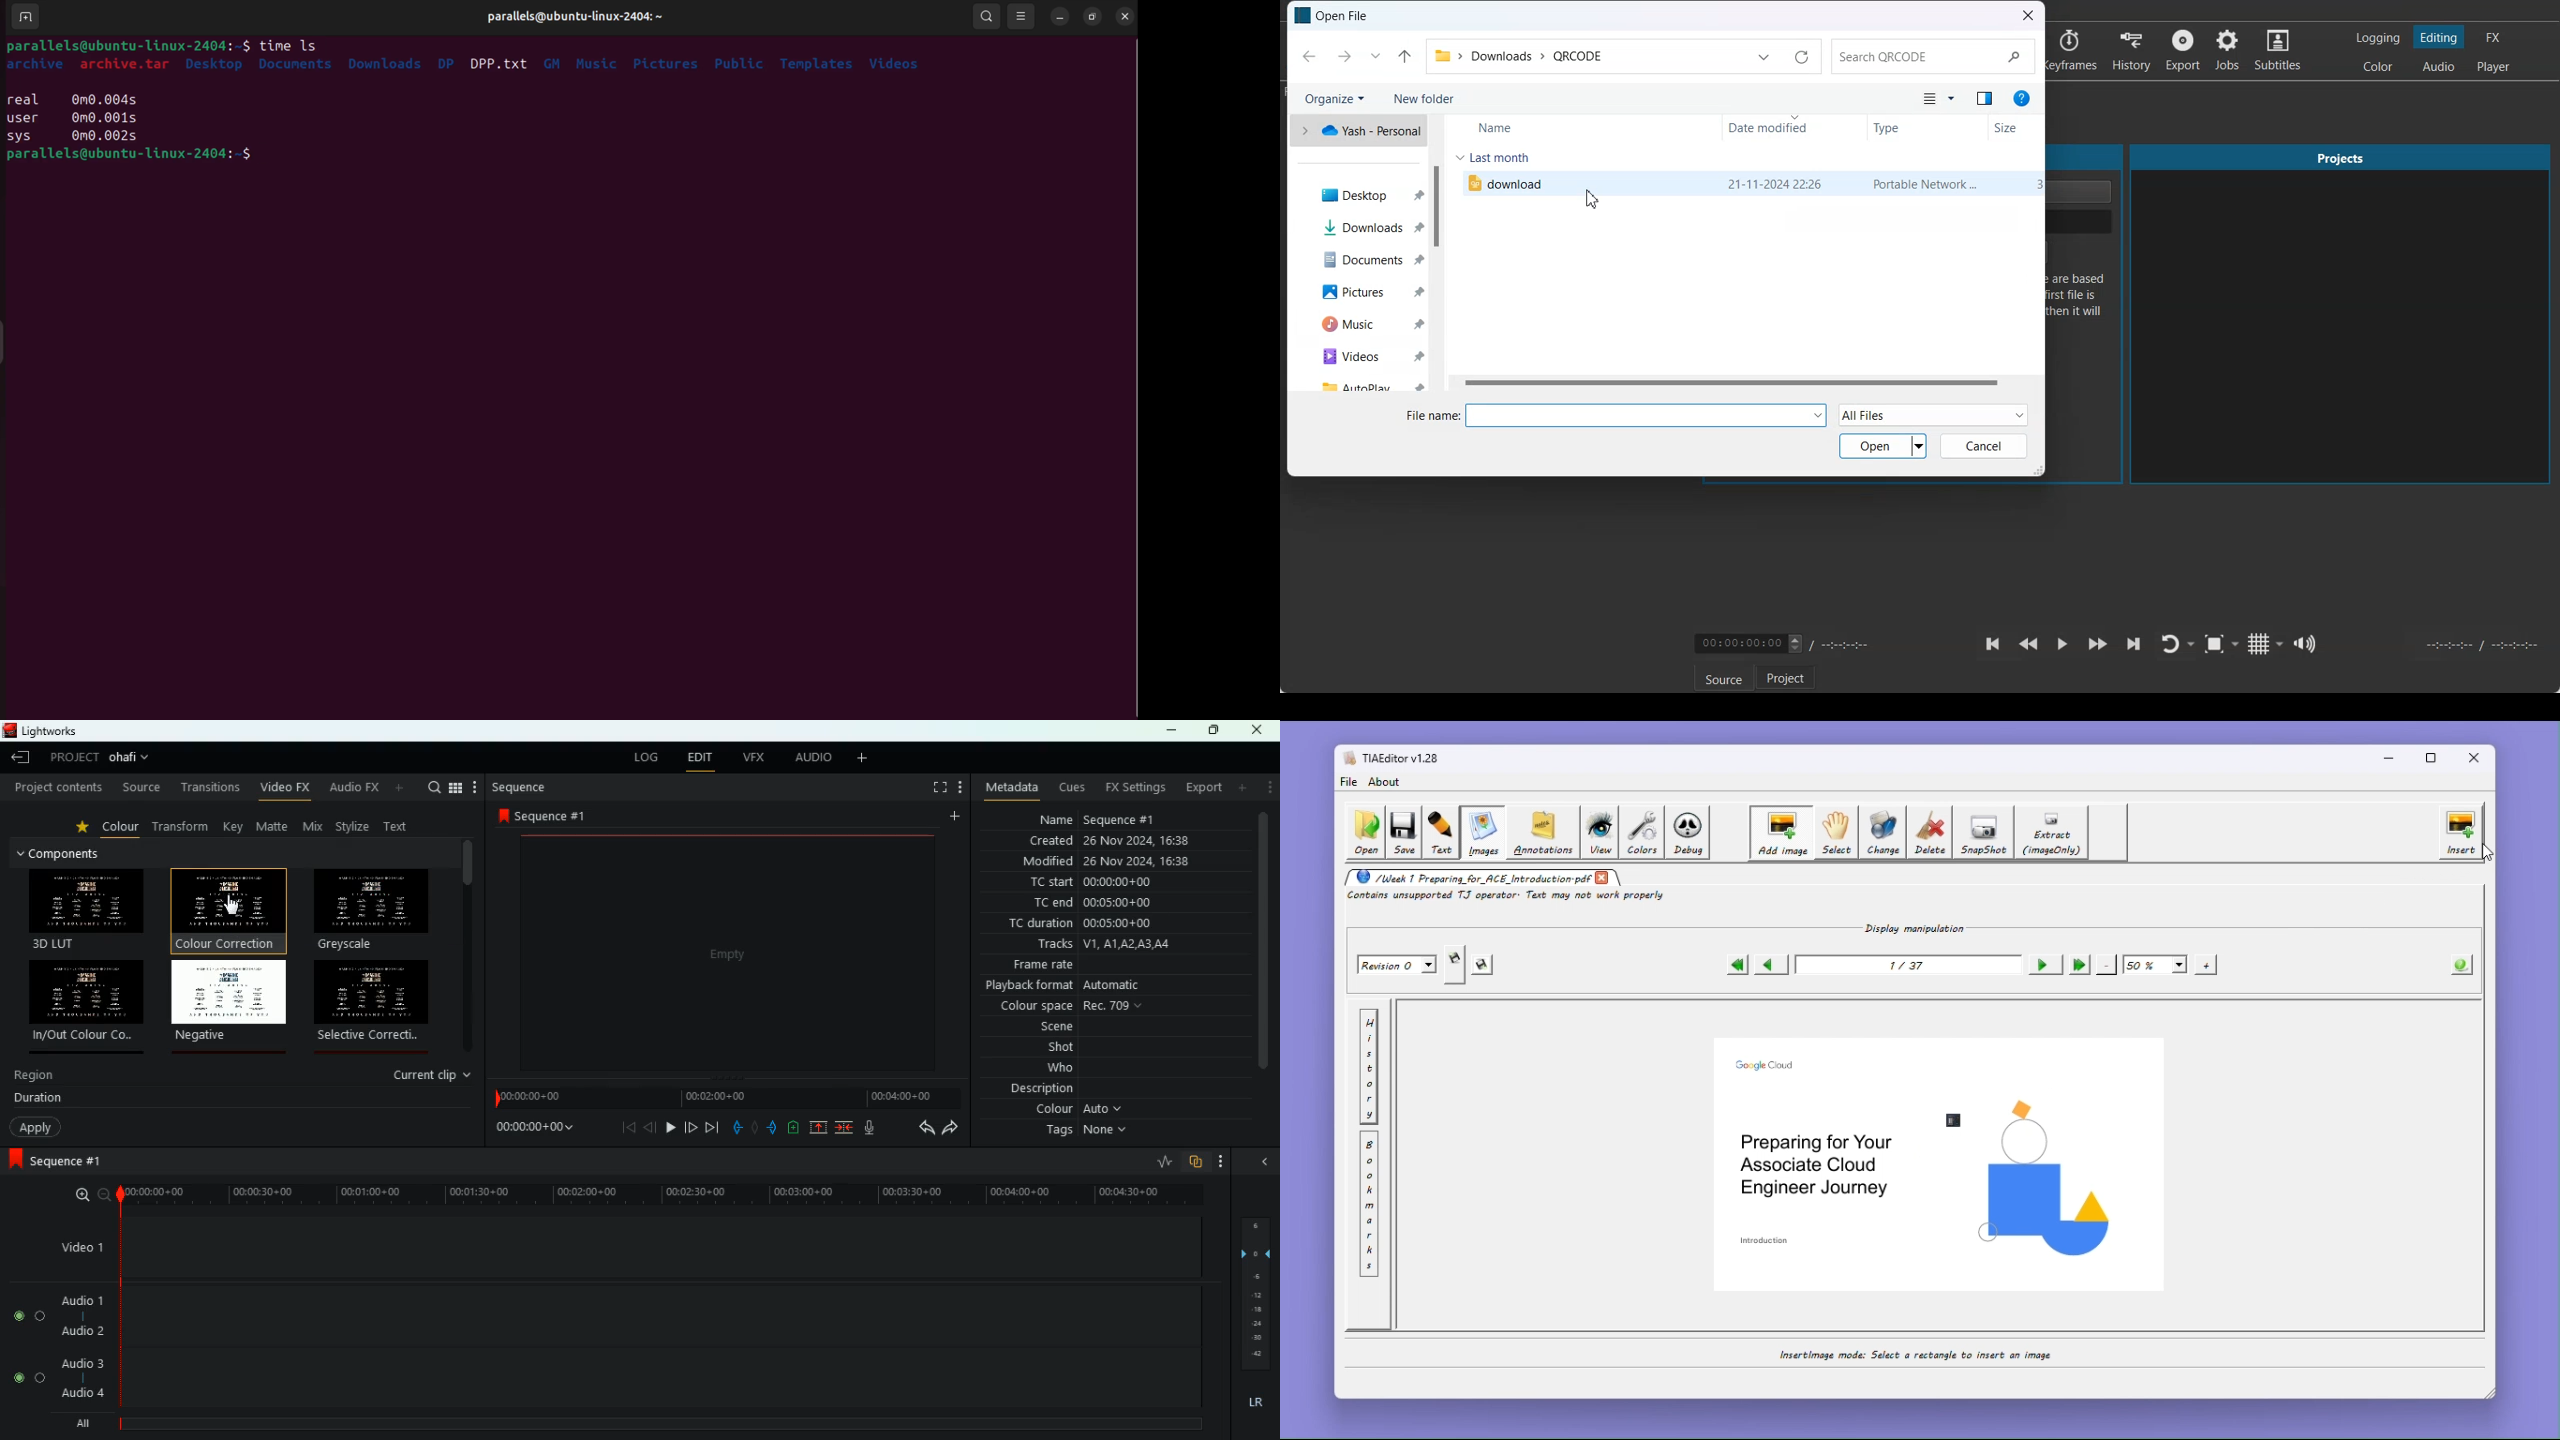 The height and width of the screenshot is (1456, 2576). What do you see at coordinates (1309, 56) in the screenshot?
I see `Back ` at bounding box center [1309, 56].